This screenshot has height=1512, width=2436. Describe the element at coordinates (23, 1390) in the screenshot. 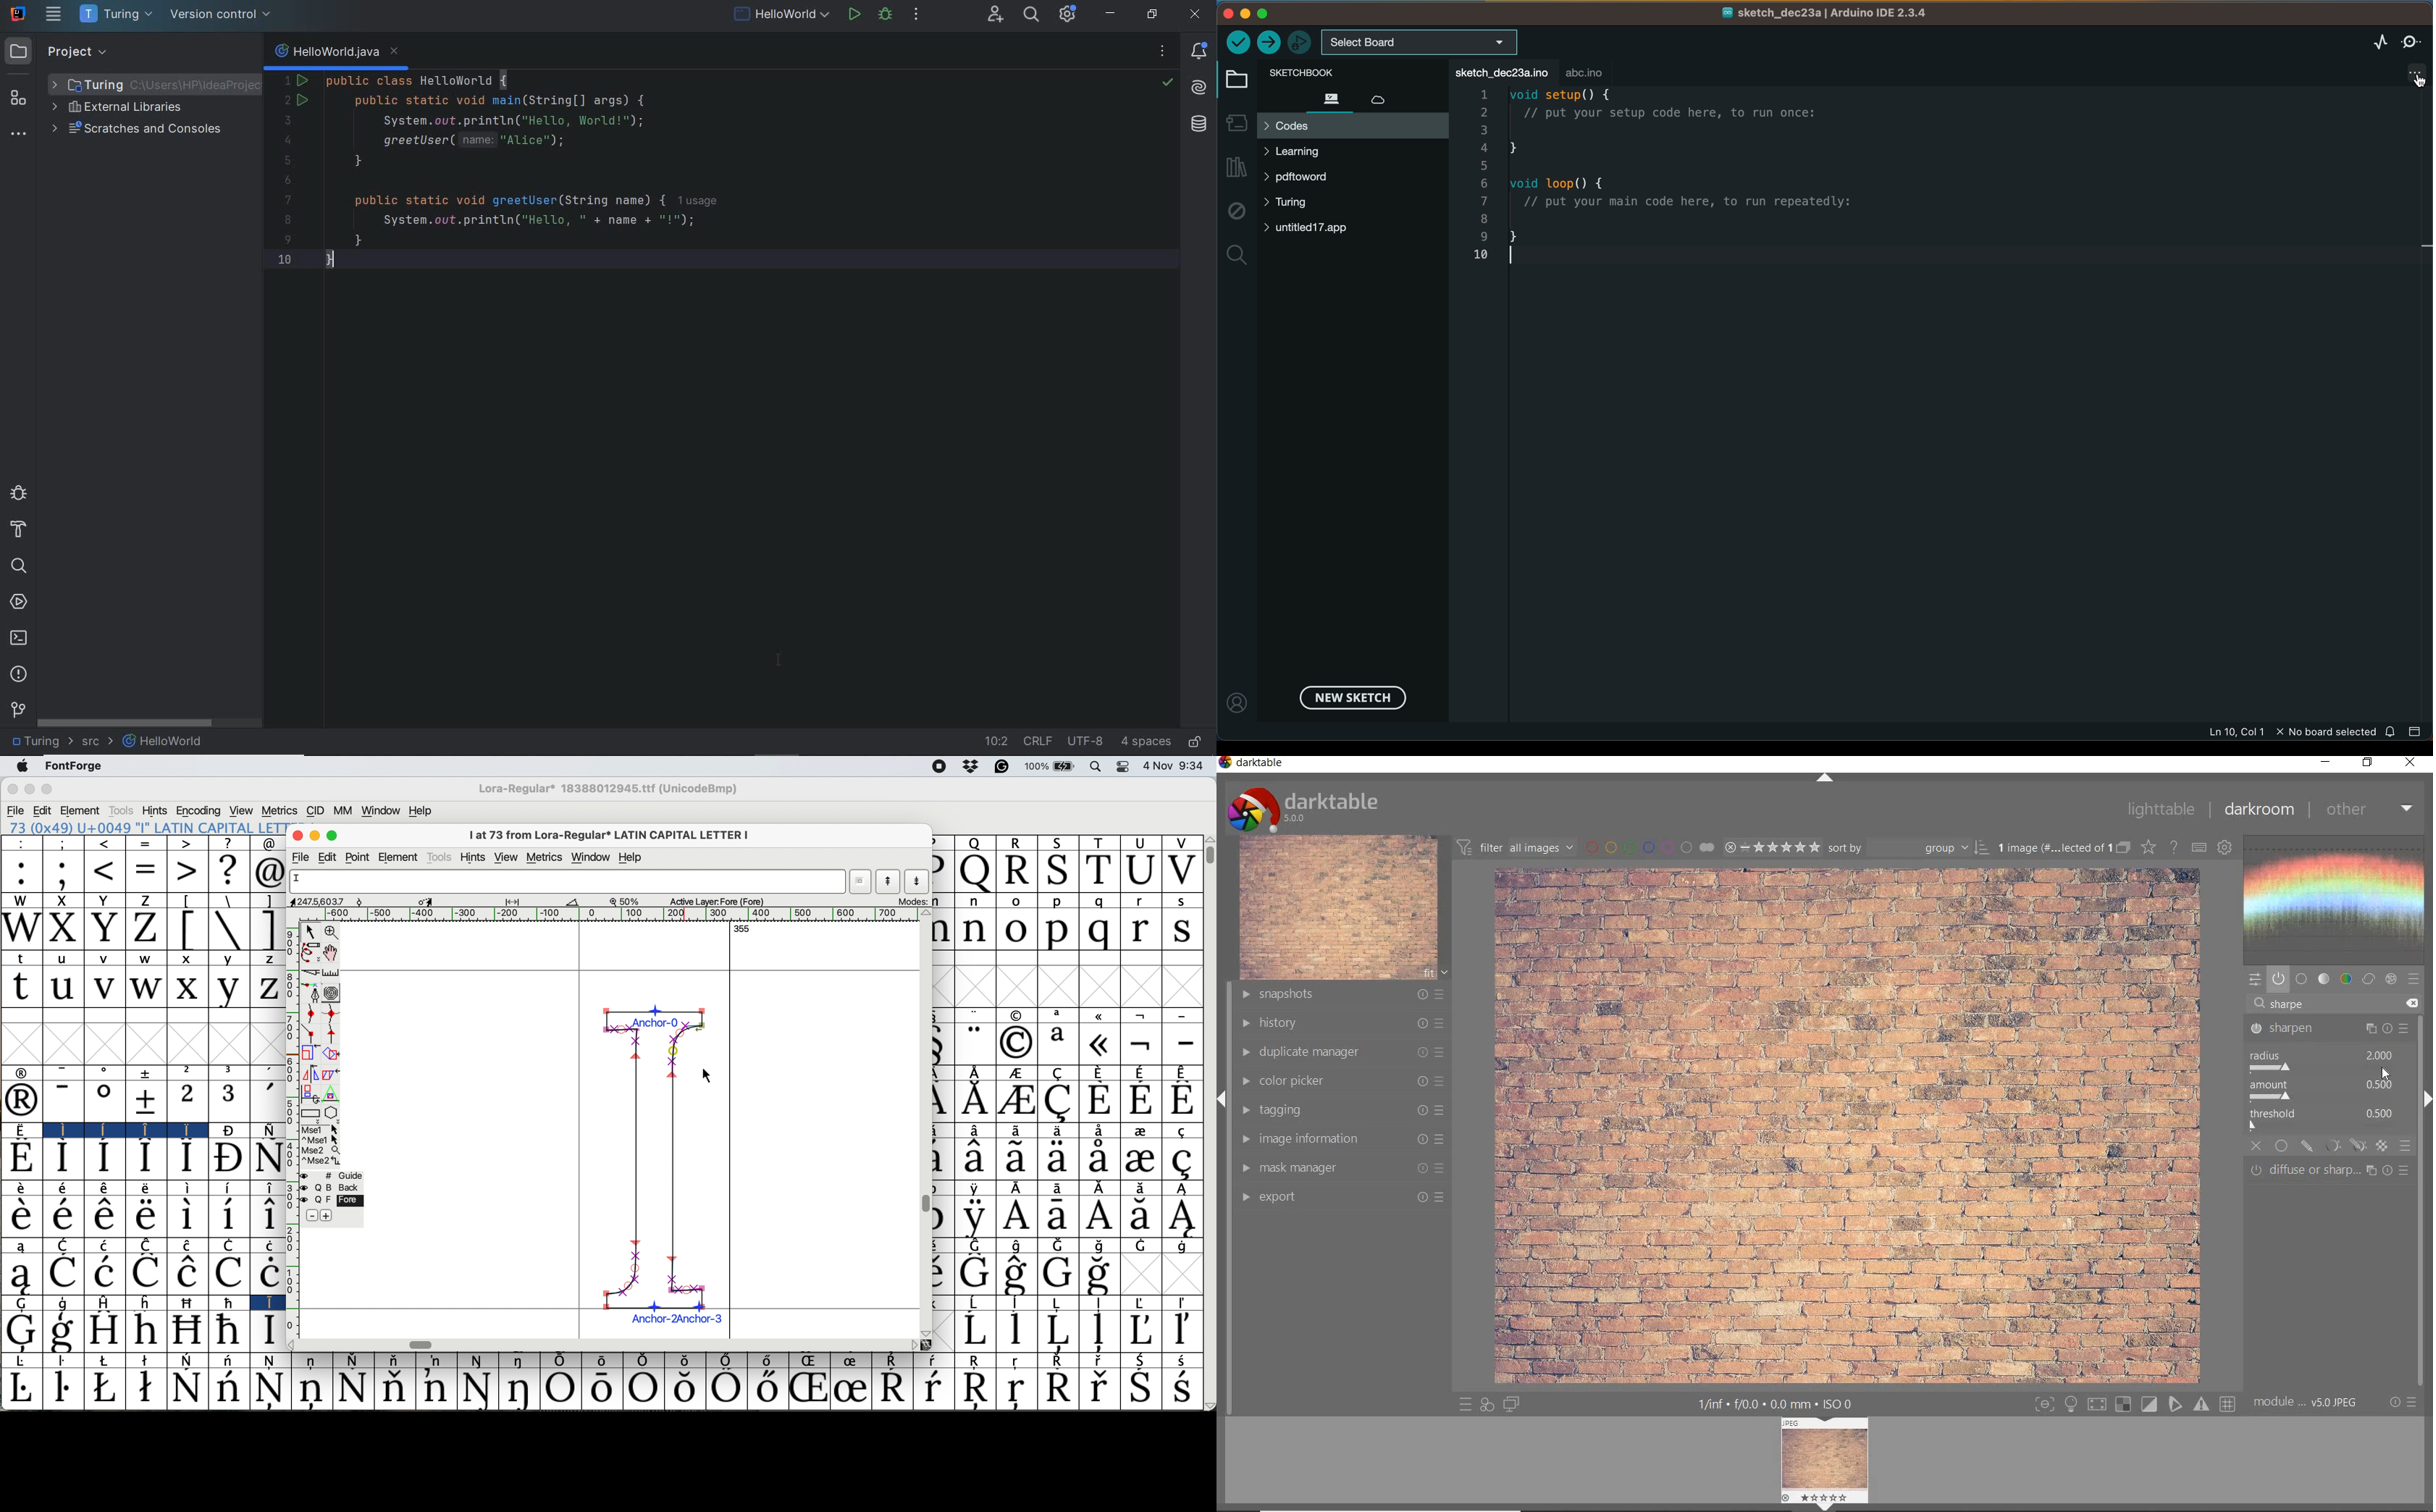

I see `Symbol` at that location.